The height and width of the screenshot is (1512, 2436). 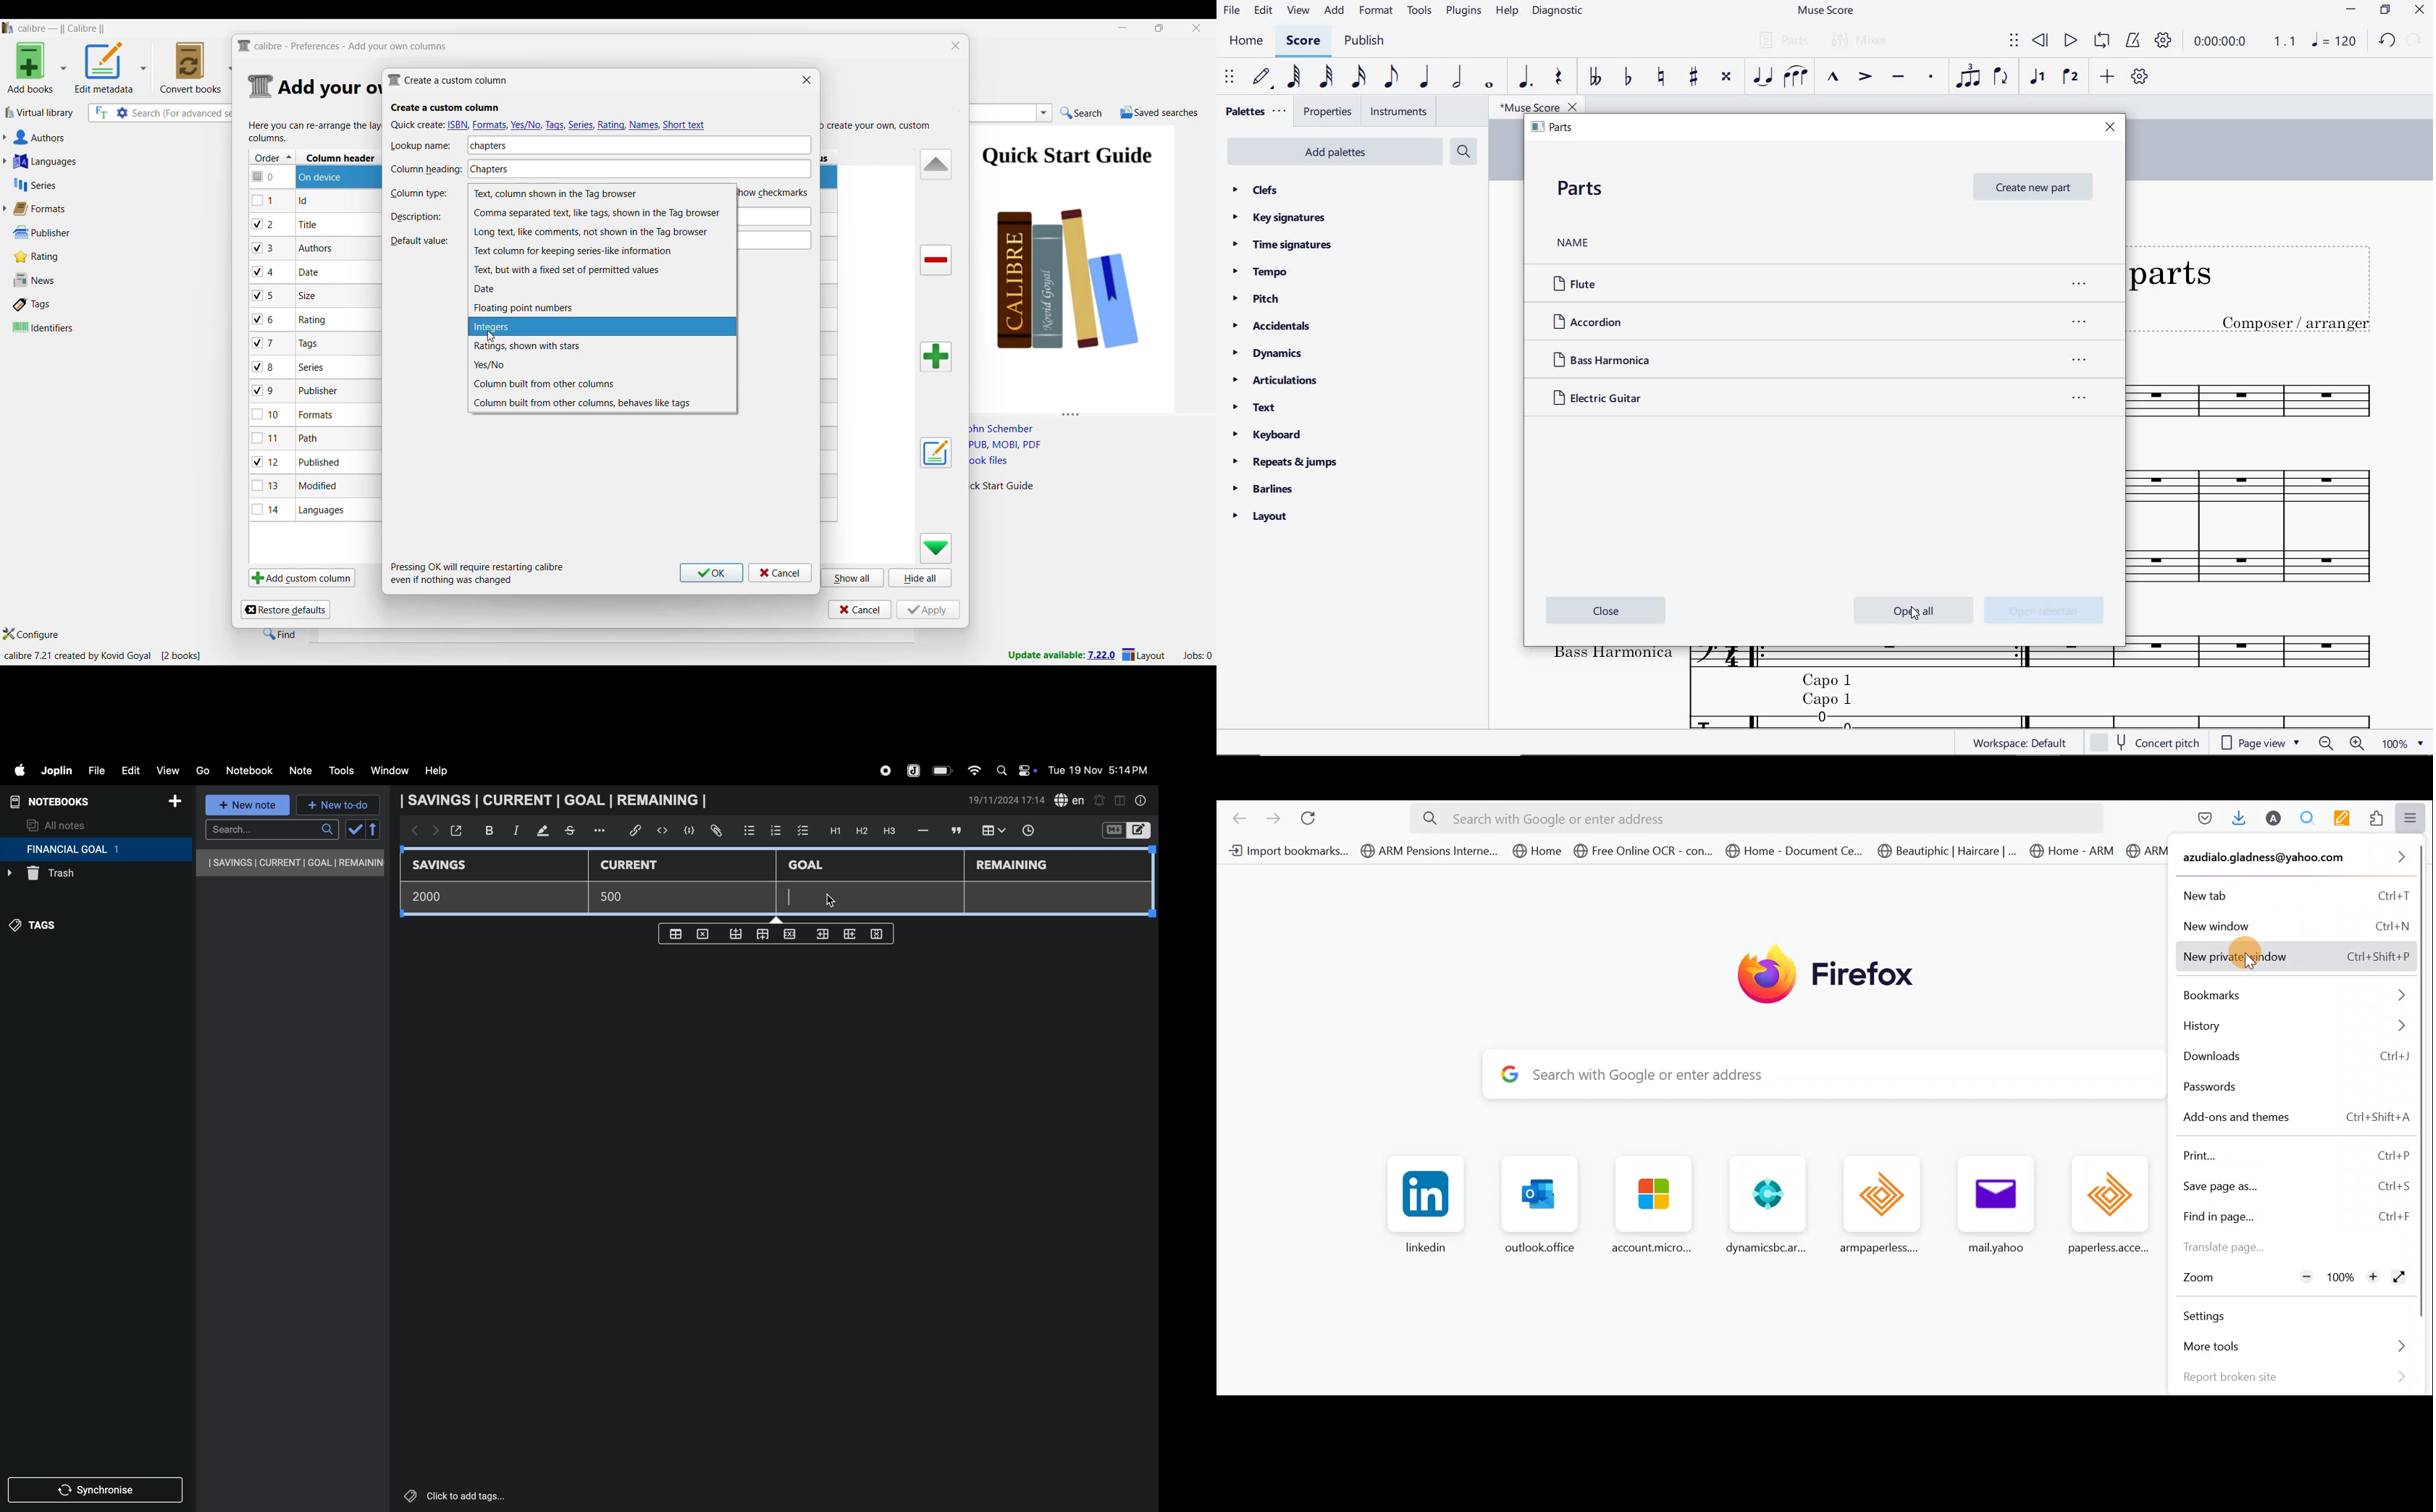 What do you see at coordinates (2132, 41) in the screenshot?
I see `metronome` at bounding box center [2132, 41].